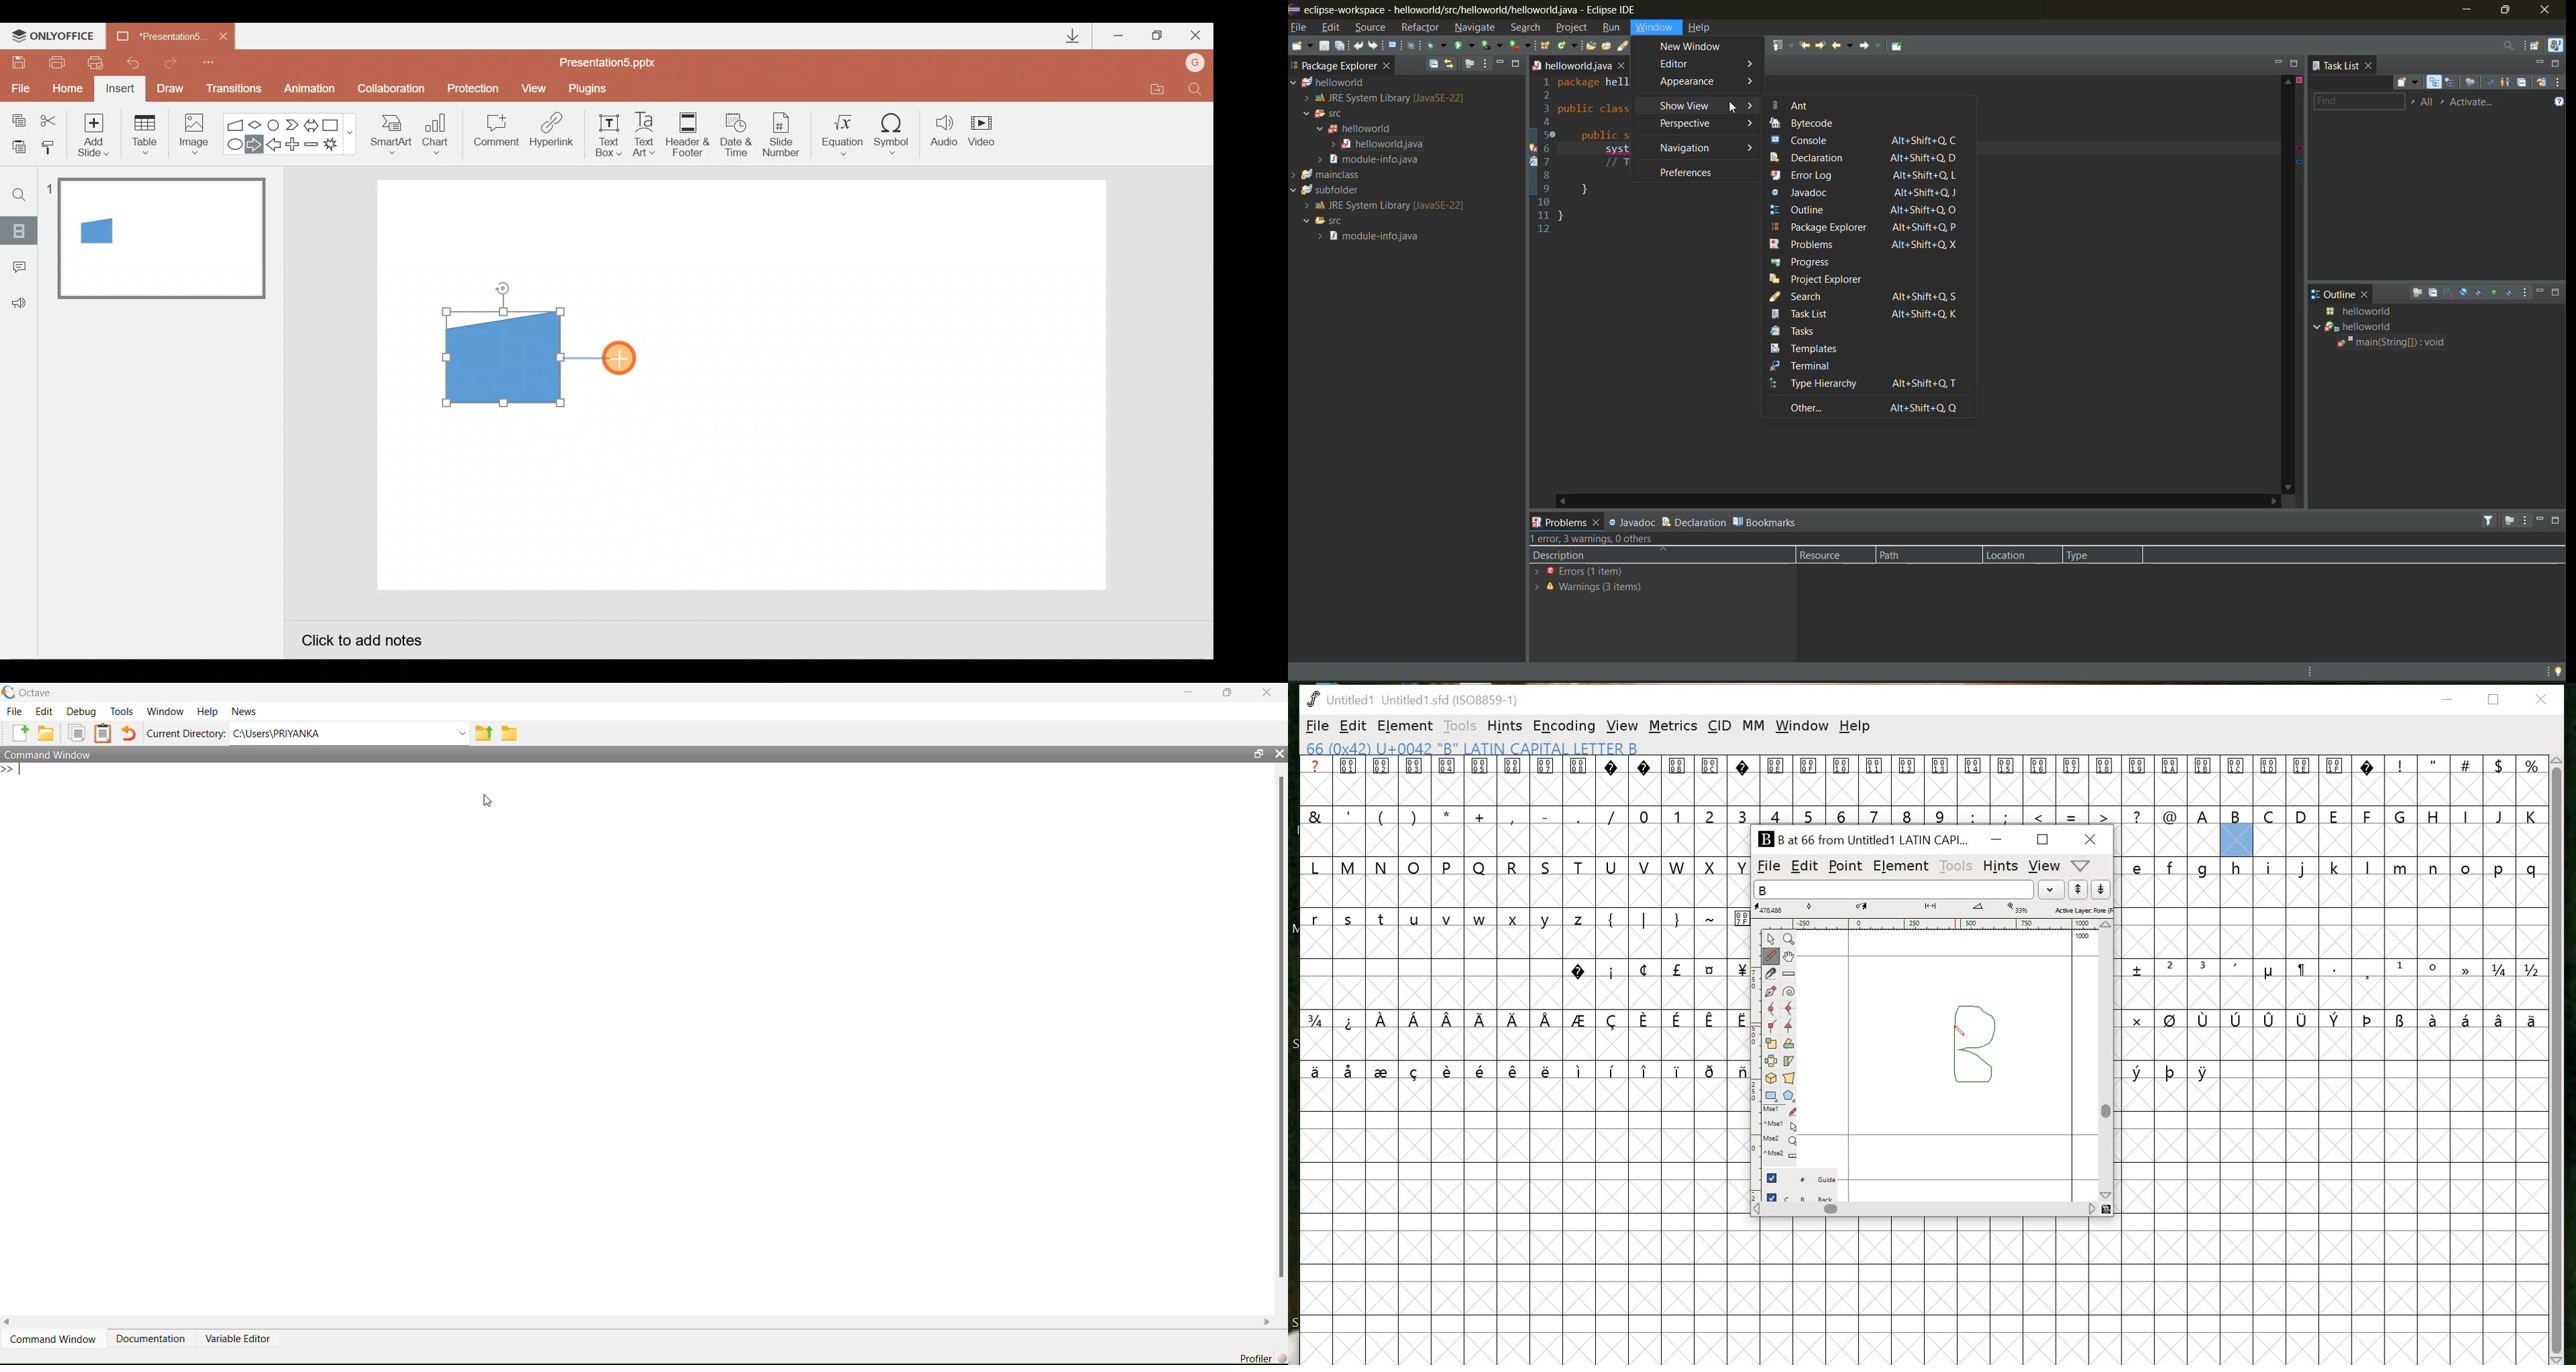 Image resolution: width=2576 pixels, height=1372 pixels. I want to click on glyphs, so click(1518, 924).